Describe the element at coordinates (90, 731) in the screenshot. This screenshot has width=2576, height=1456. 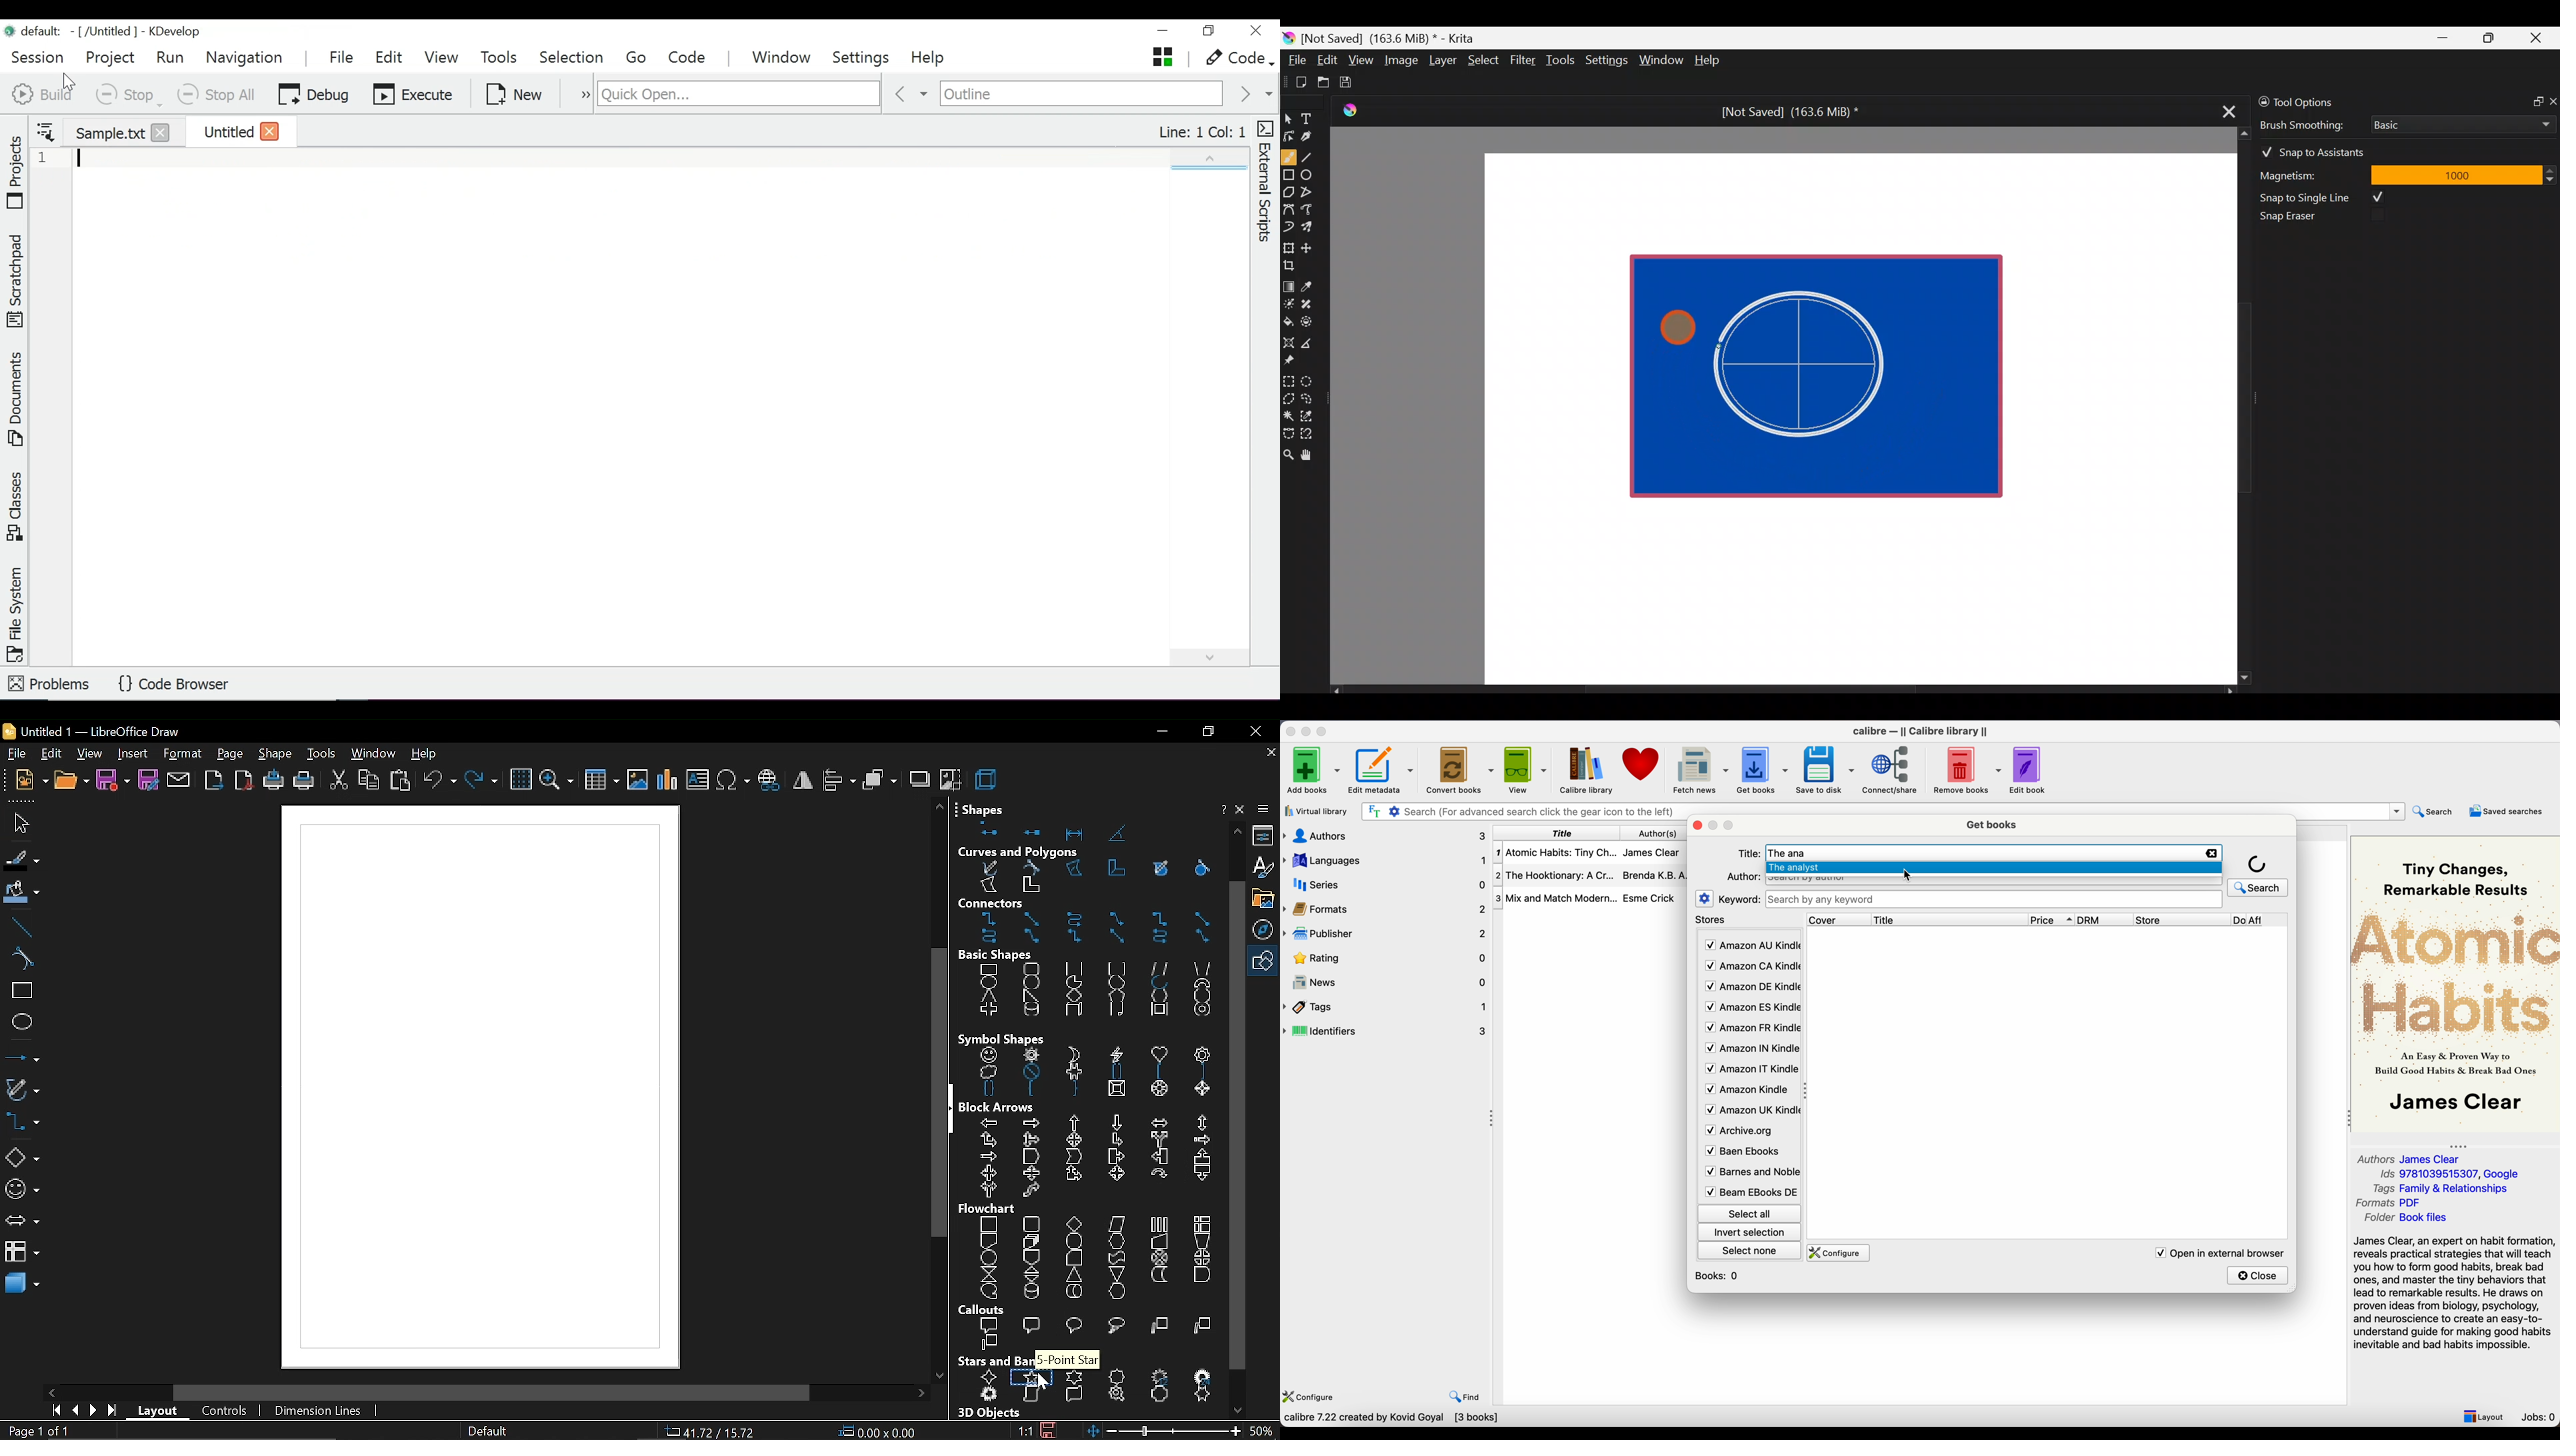
I see `current window` at that location.